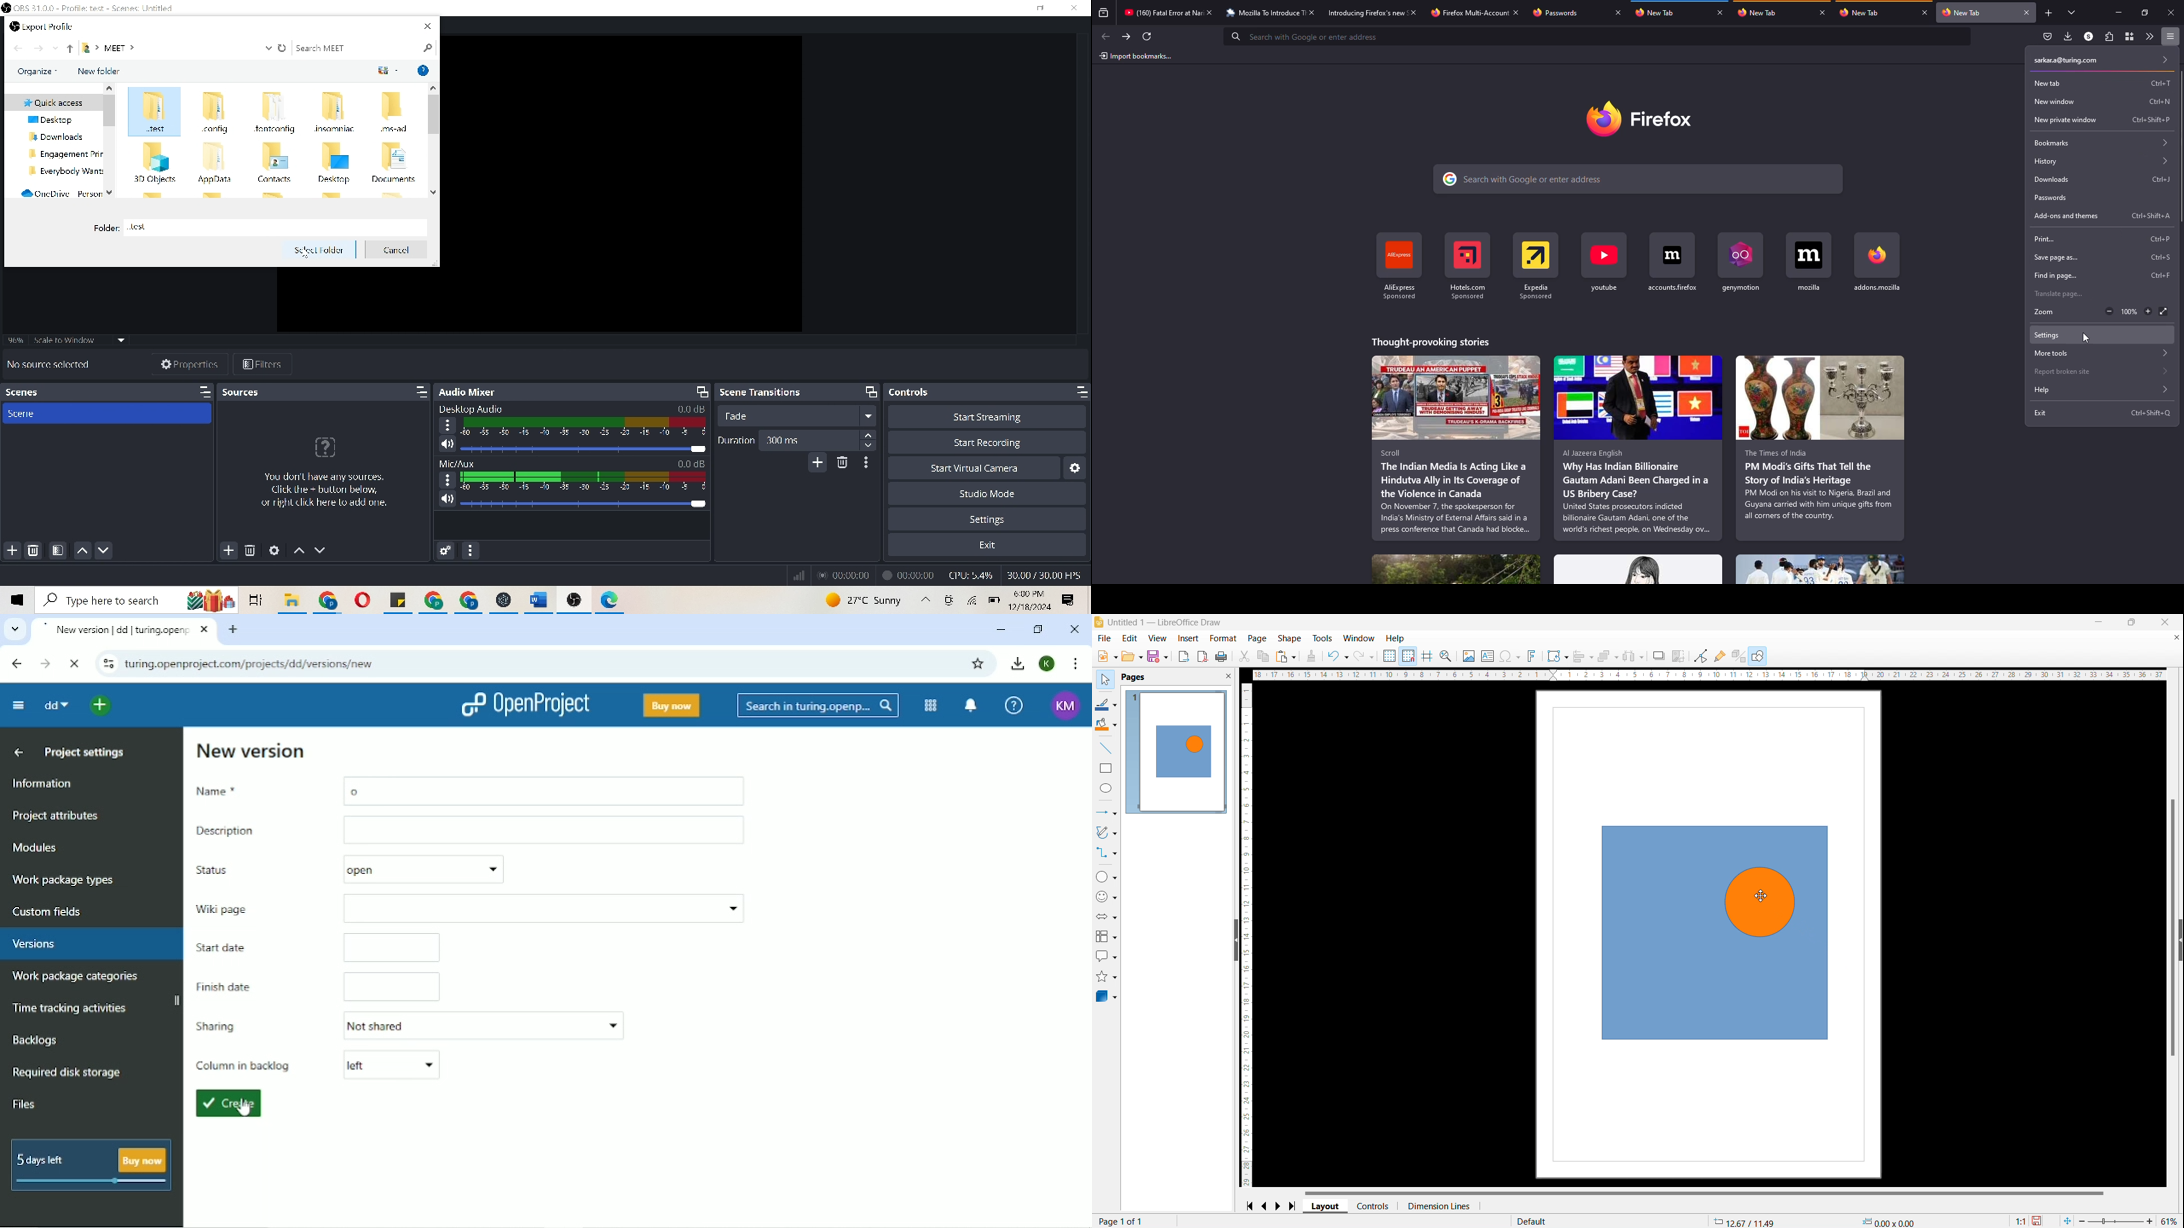 Image resolution: width=2184 pixels, height=1232 pixels. Describe the element at coordinates (693, 464) in the screenshot. I see `0.0 dB` at that location.